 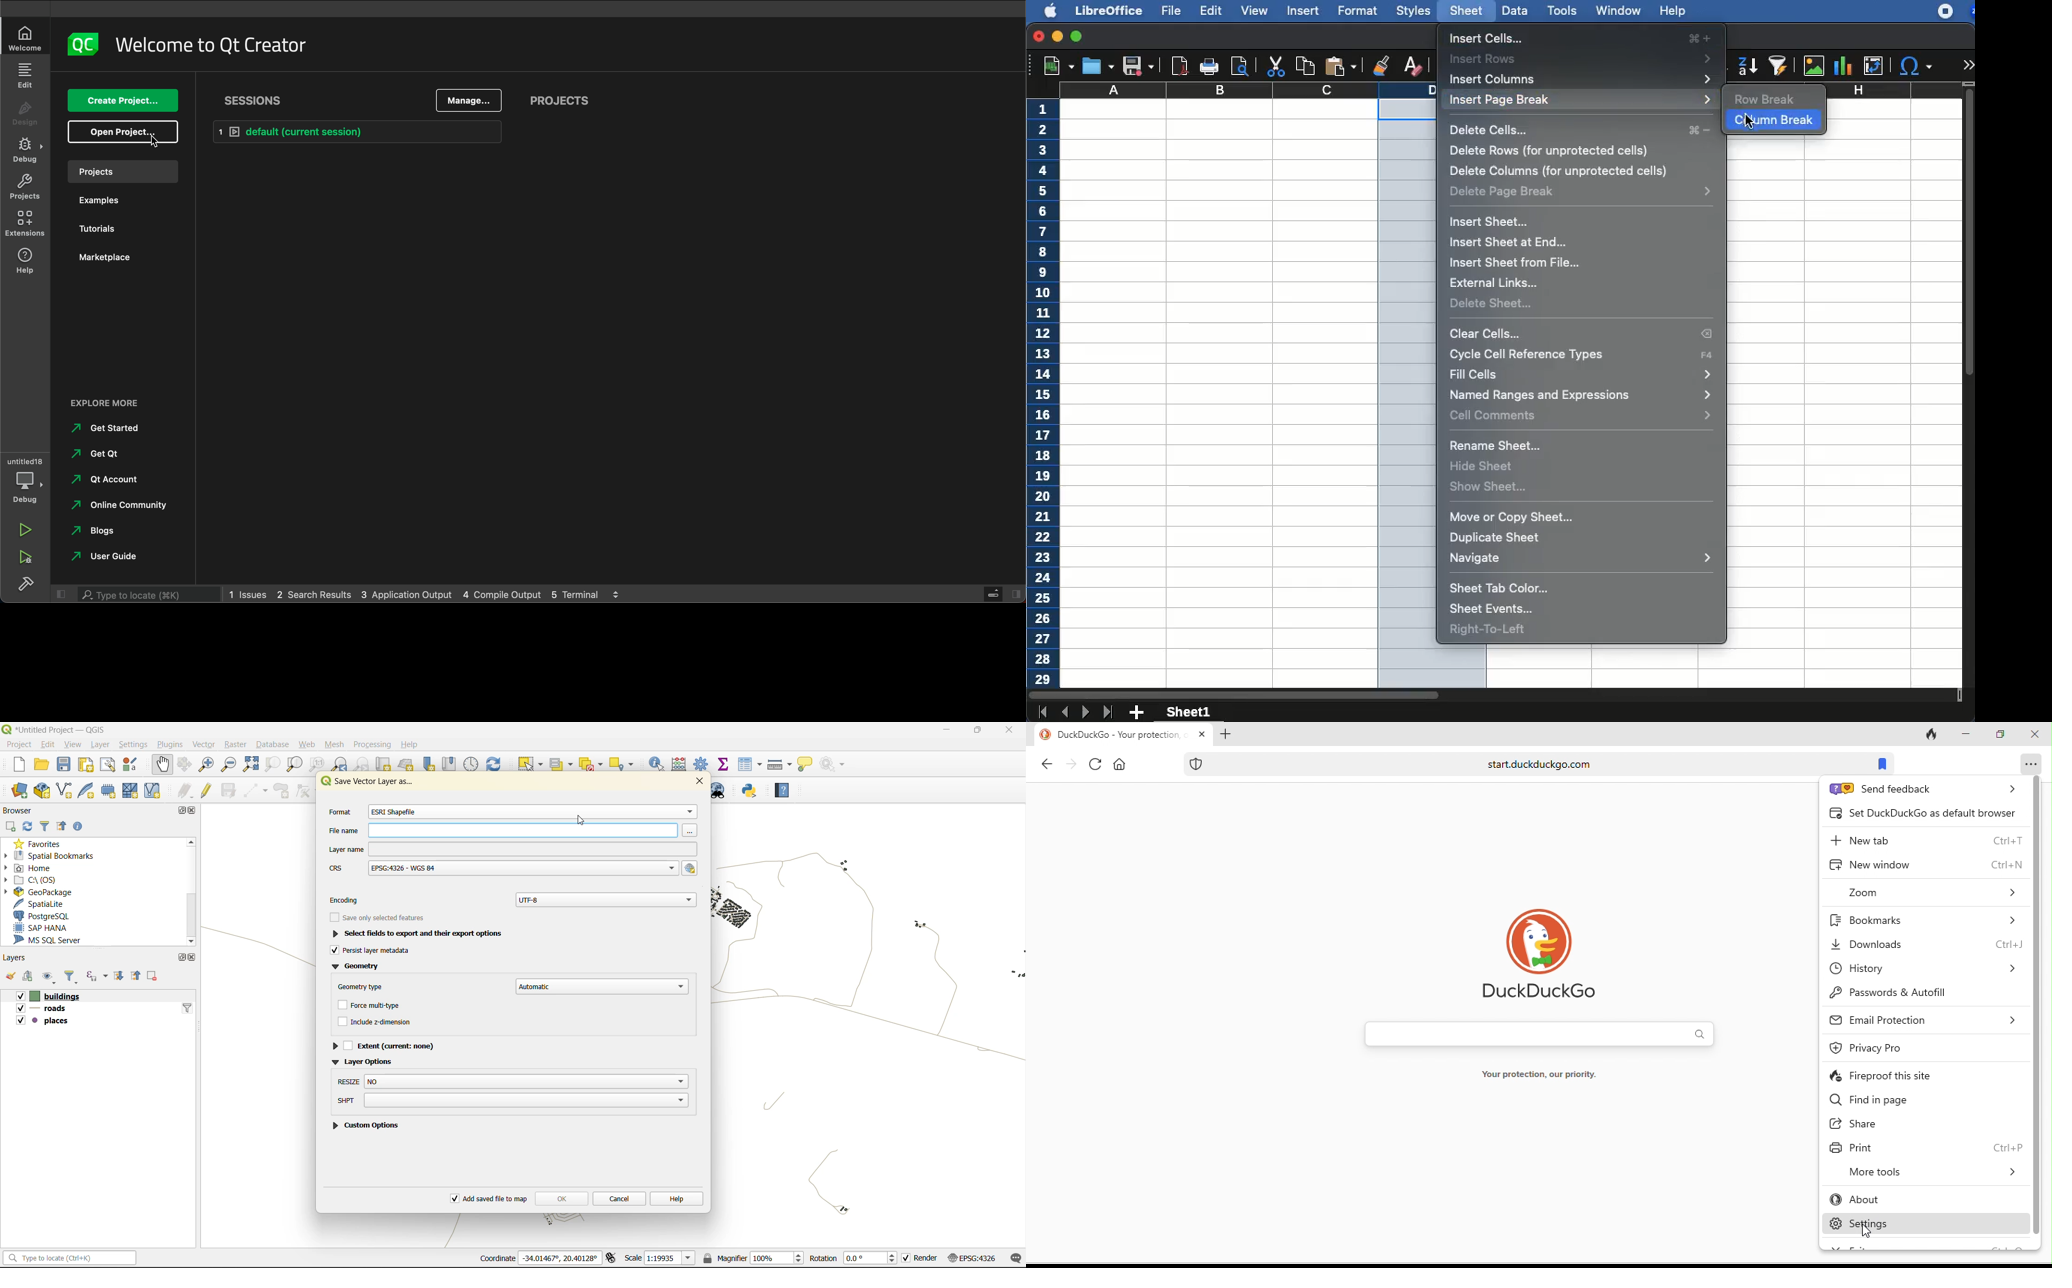 What do you see at coordinates (1921, 813) in the screenshot?
I see `set duck duck go as default browser` at bounding box center [1921, 813].